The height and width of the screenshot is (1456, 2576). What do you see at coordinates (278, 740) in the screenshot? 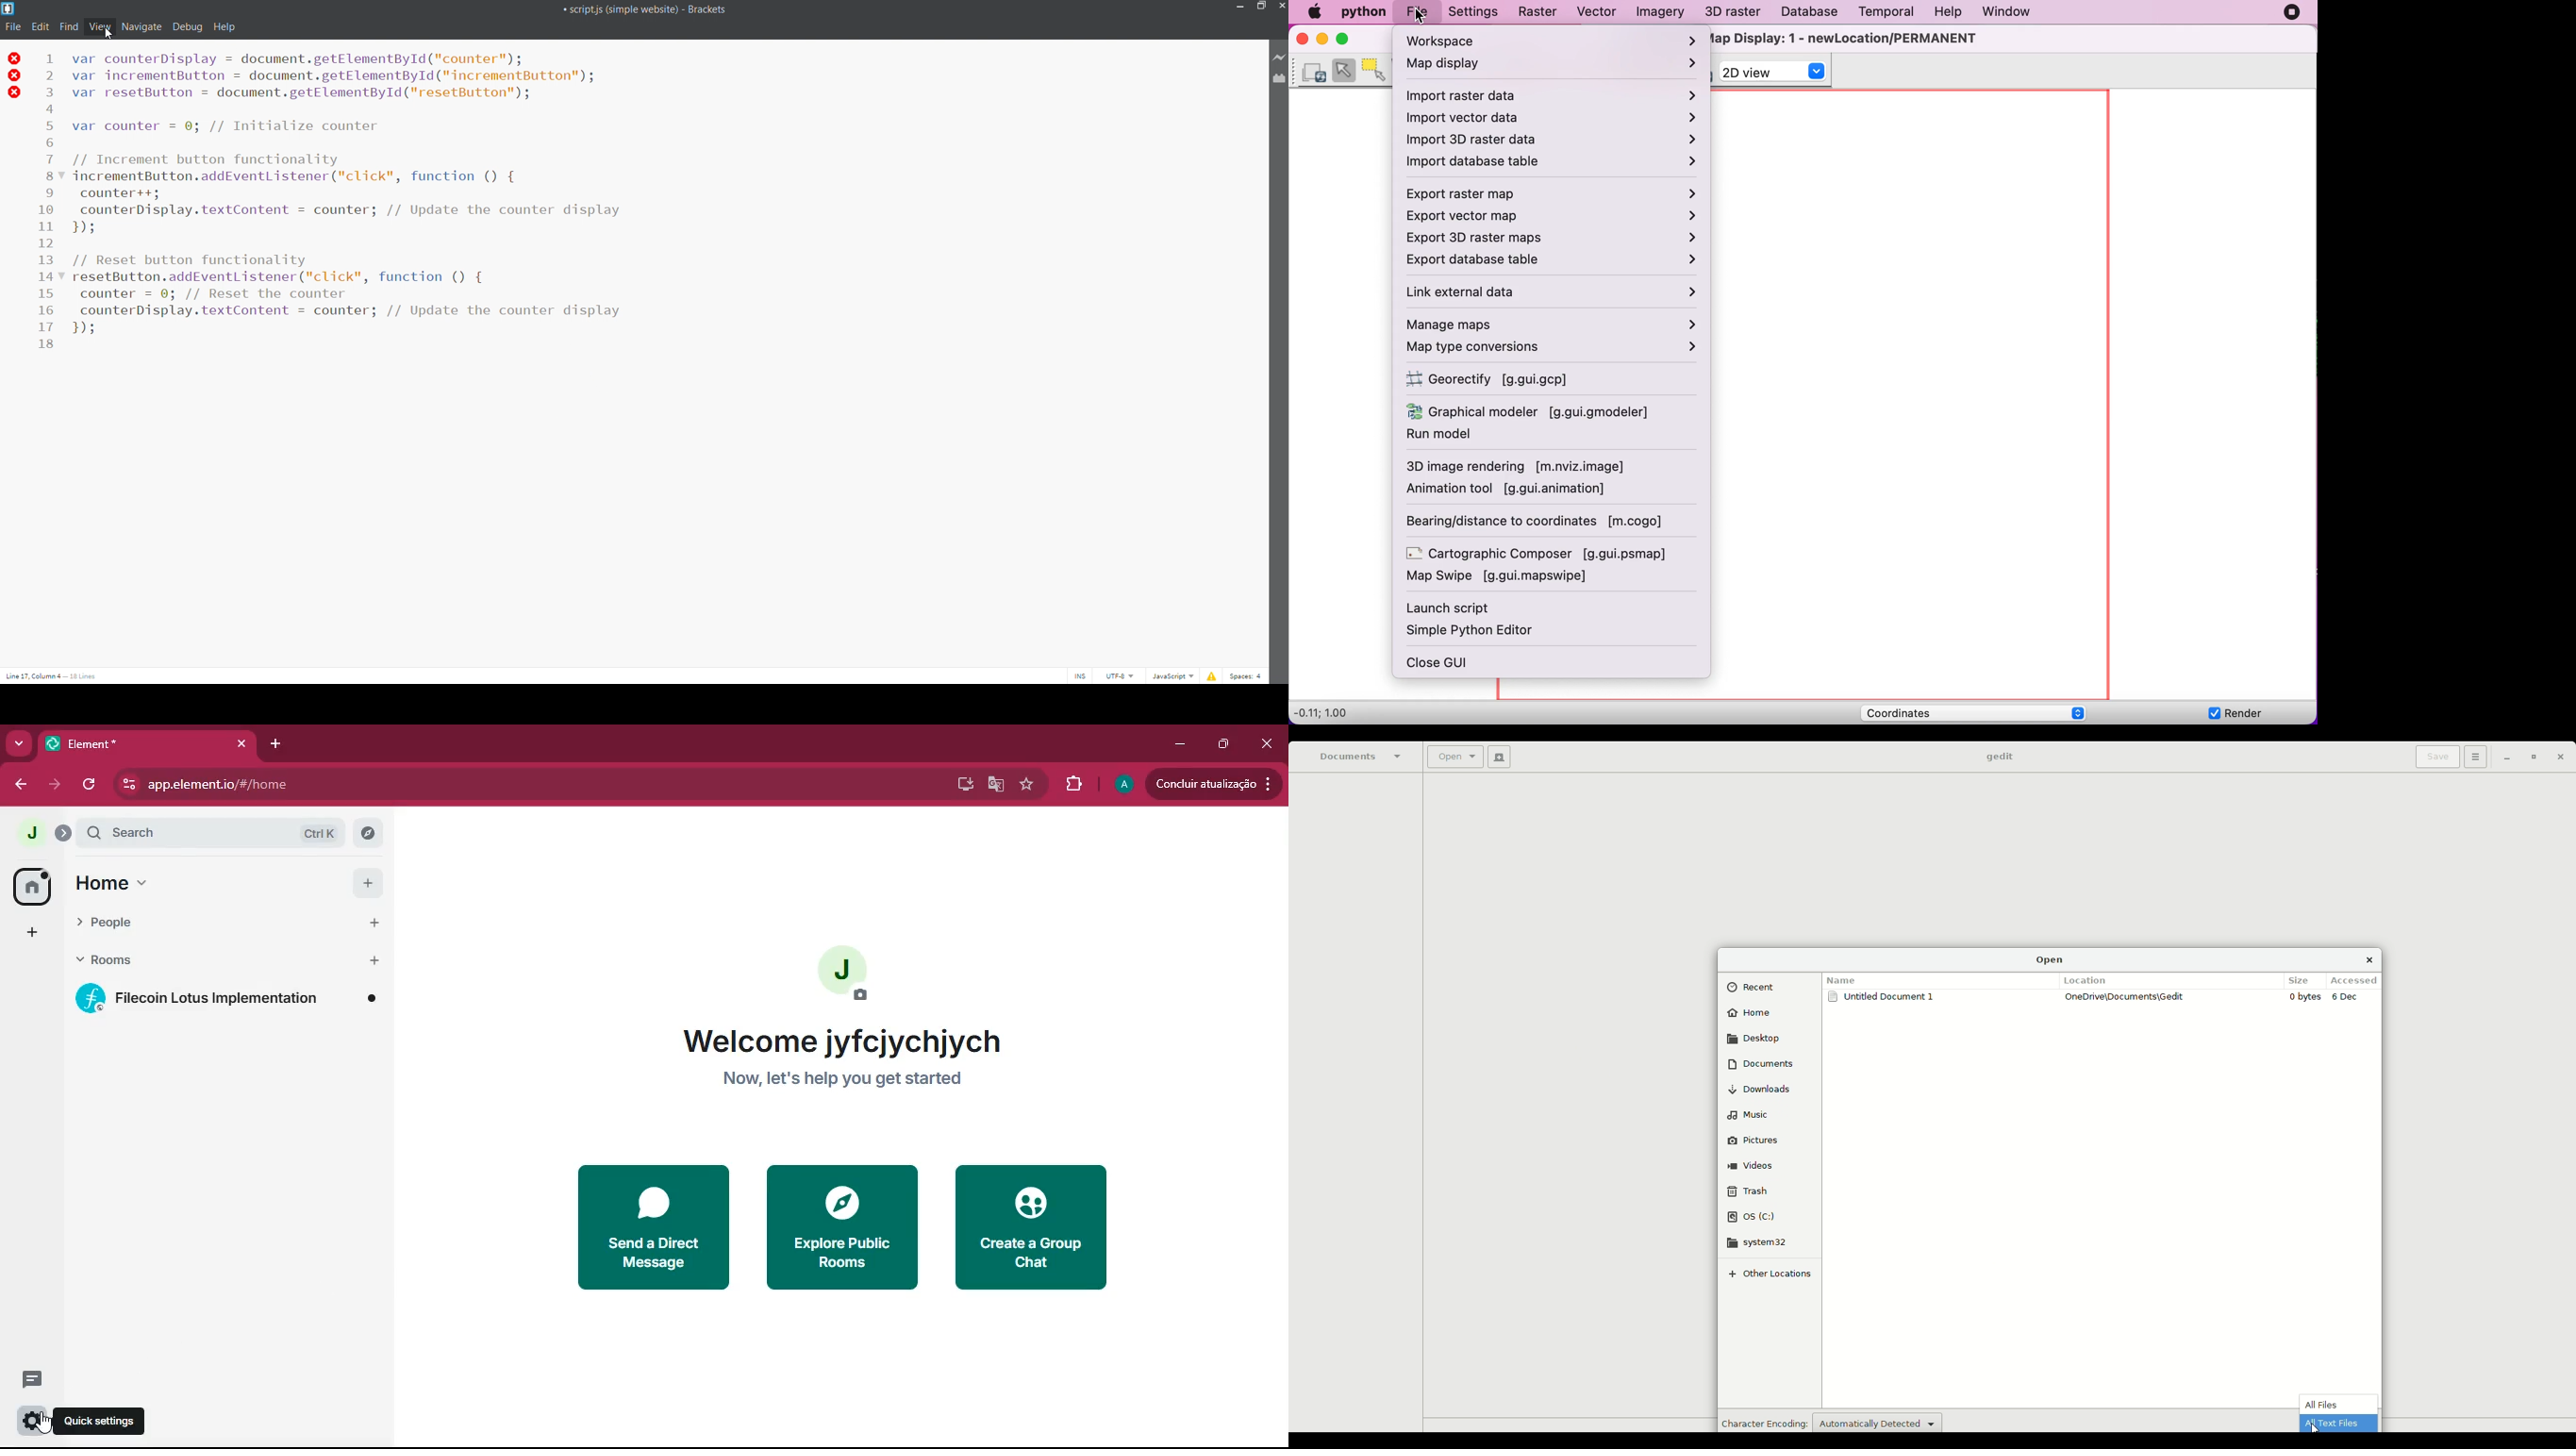
I see `add tab` at bounding box center [278, 740].